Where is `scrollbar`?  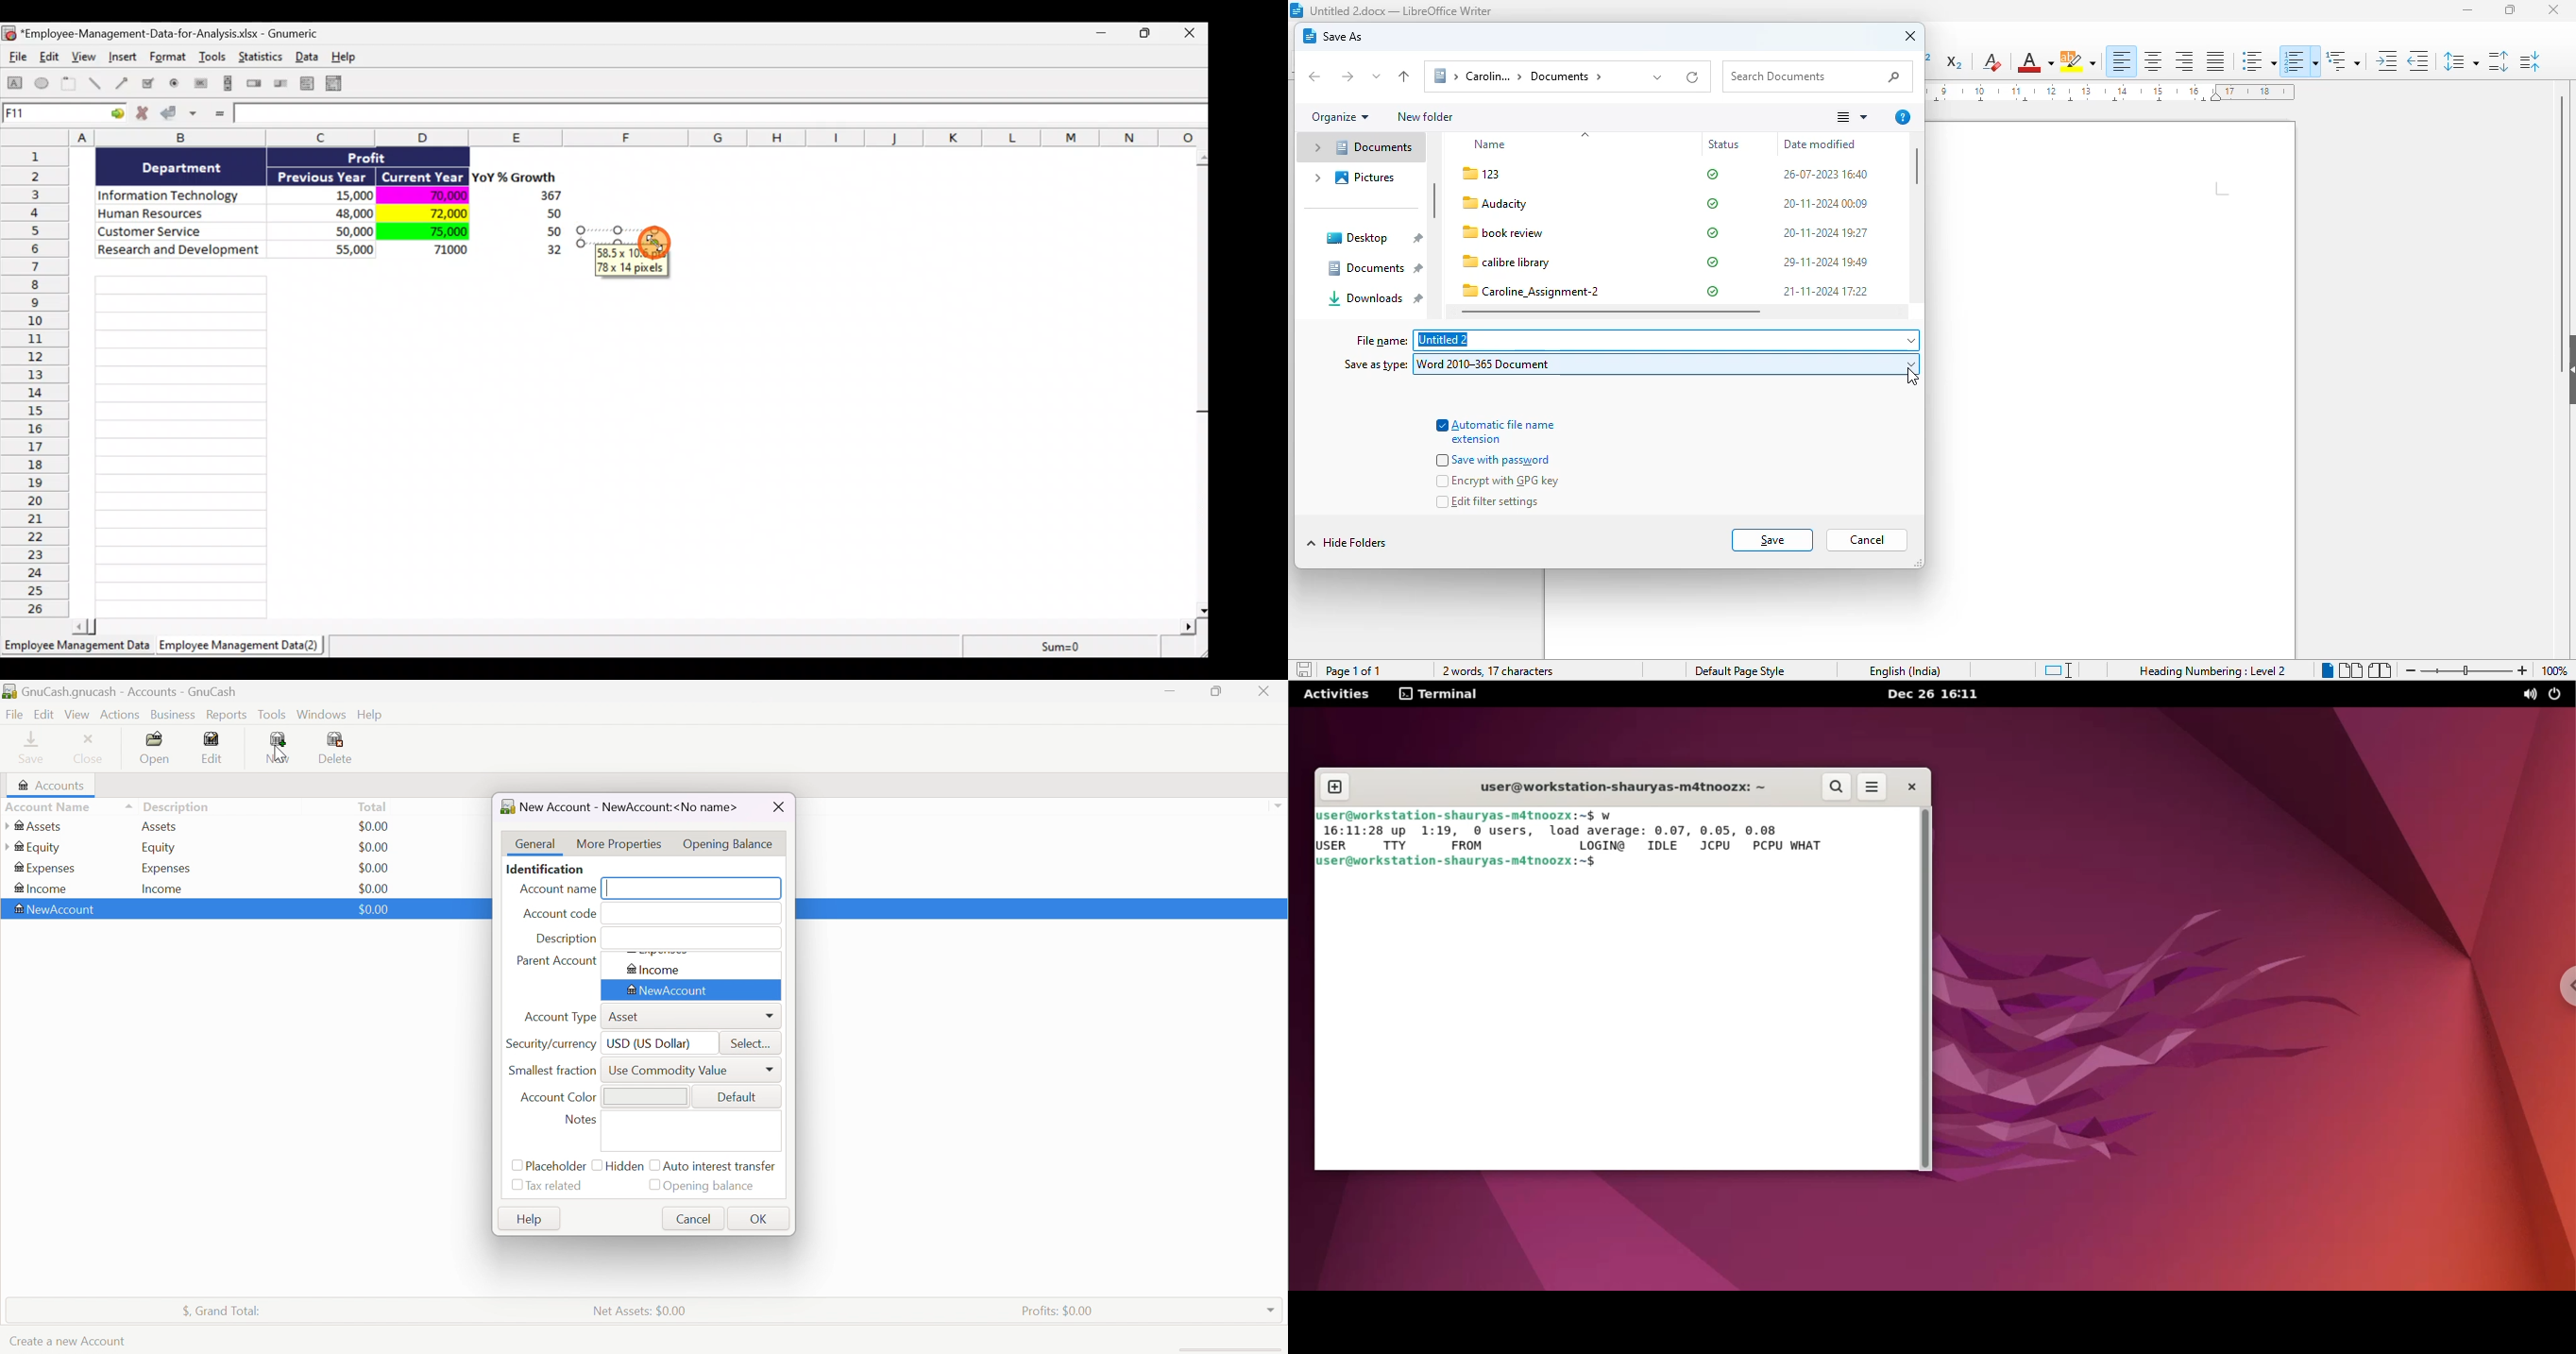
scrollbar is located at coordinates (1923, 990).